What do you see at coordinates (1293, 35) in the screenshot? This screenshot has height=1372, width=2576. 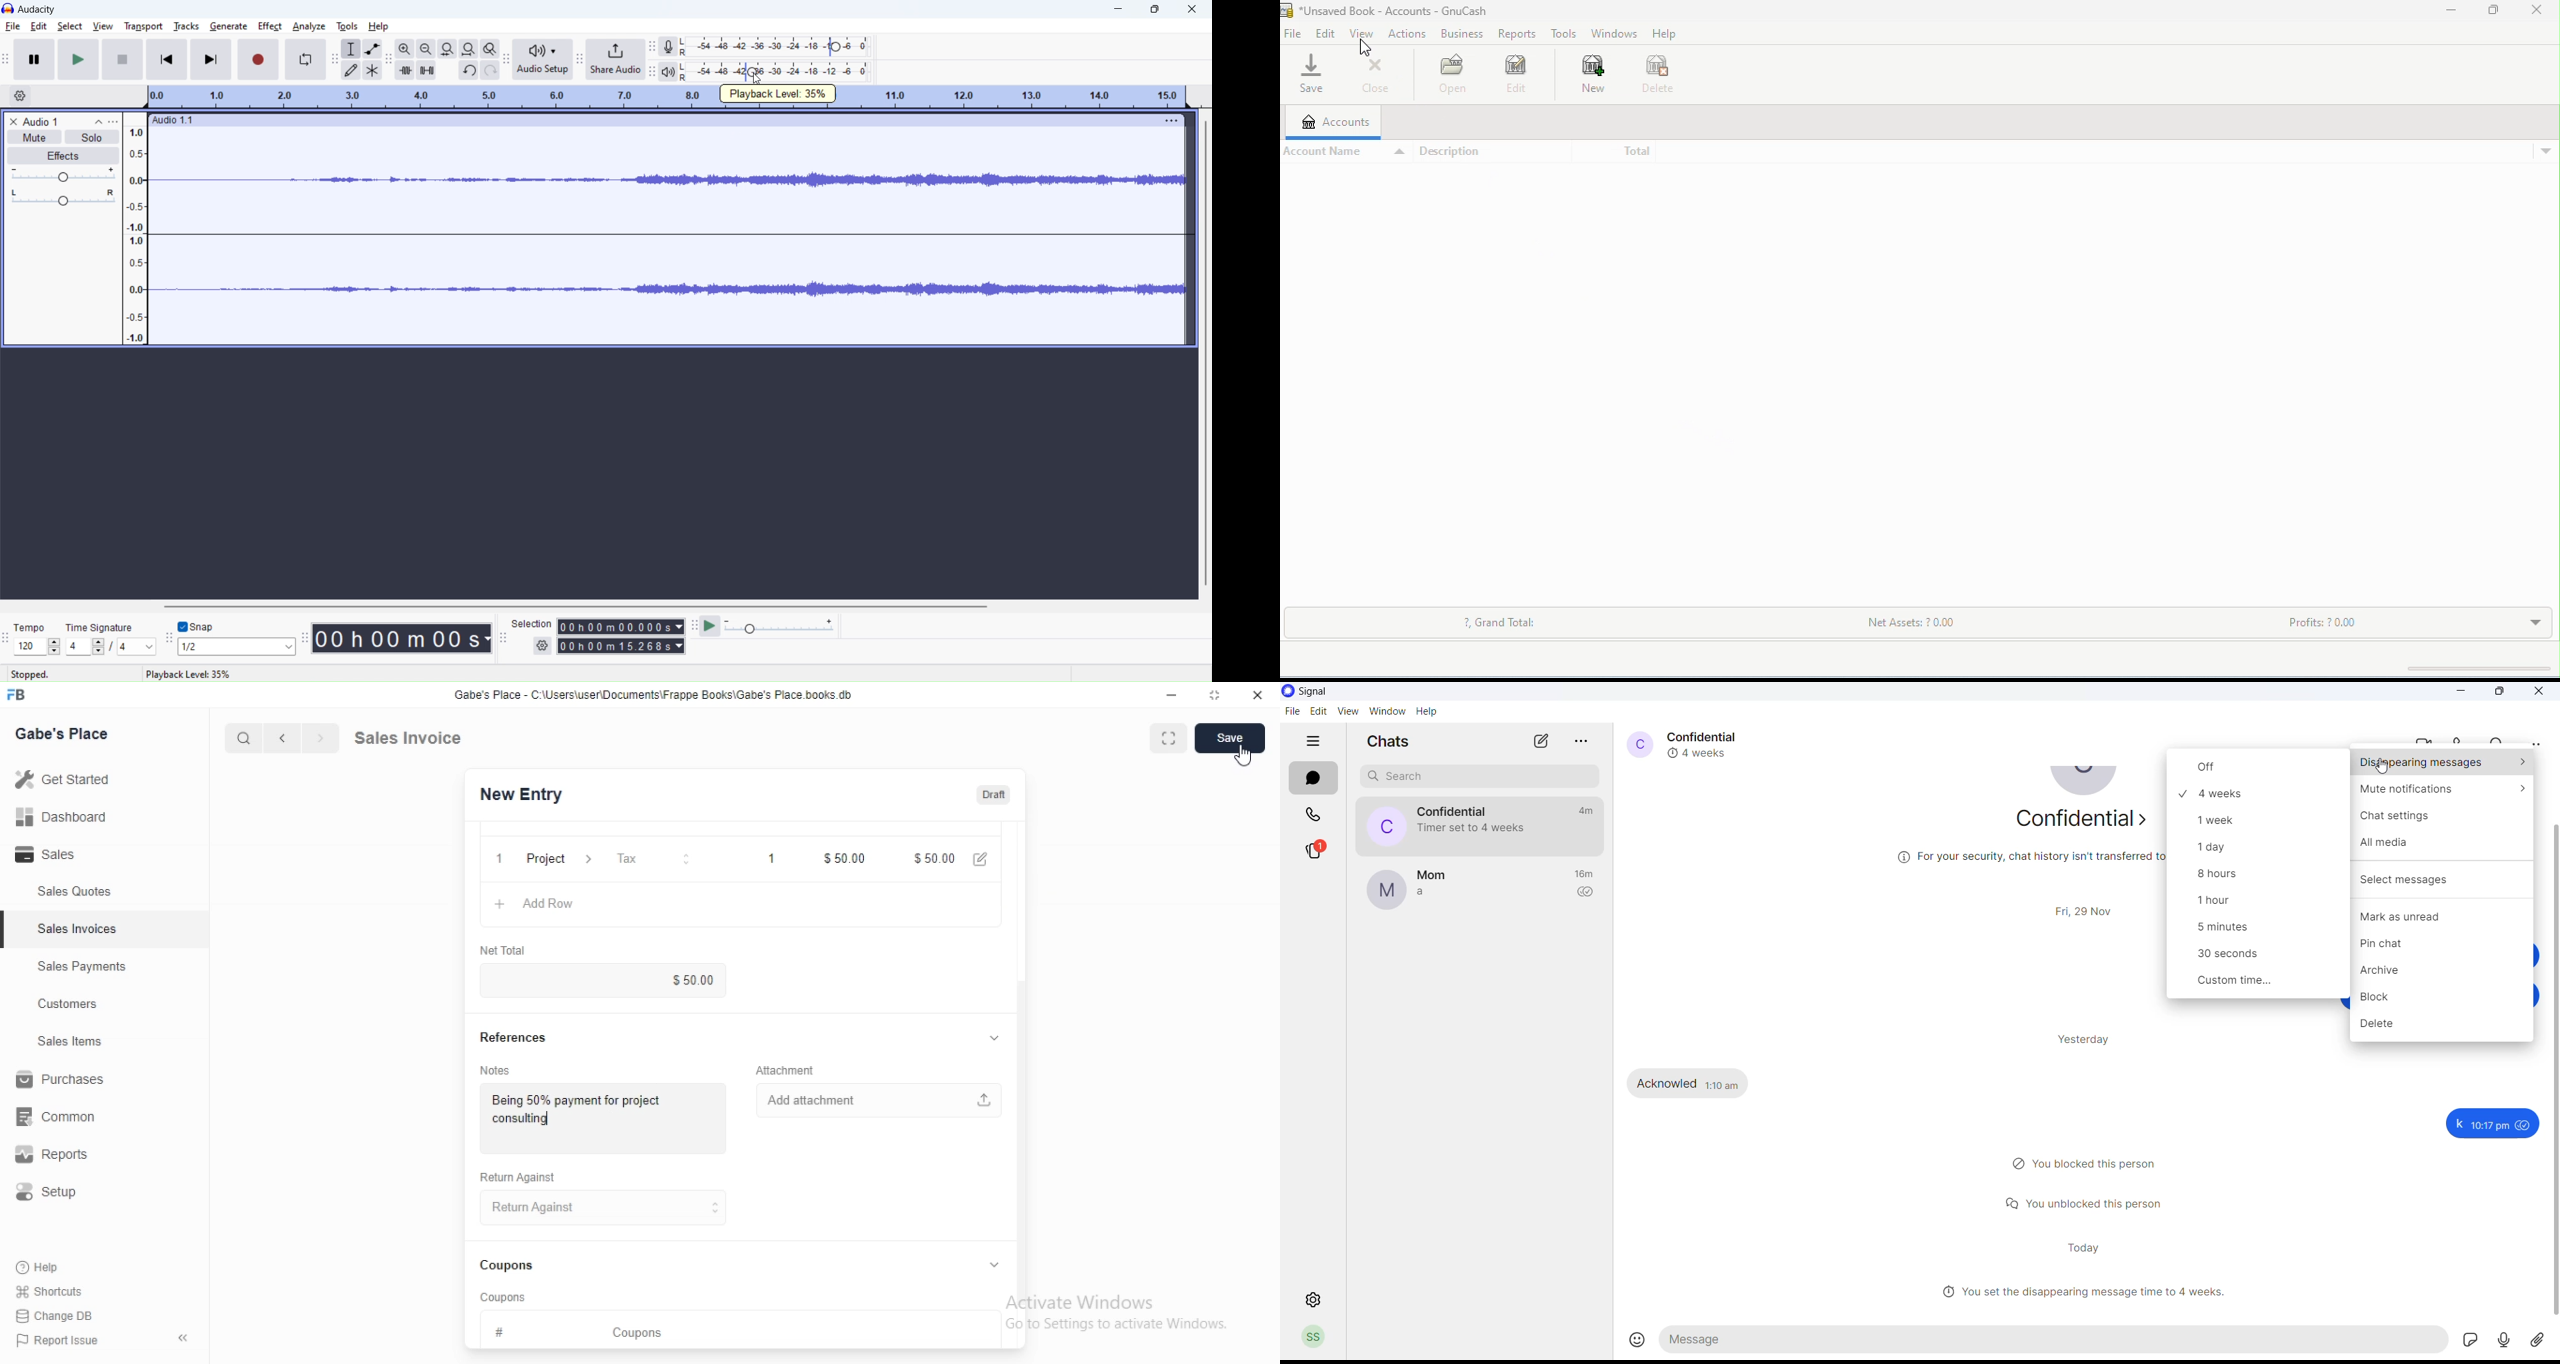 I see `file` at bounding box center [1293, 35].